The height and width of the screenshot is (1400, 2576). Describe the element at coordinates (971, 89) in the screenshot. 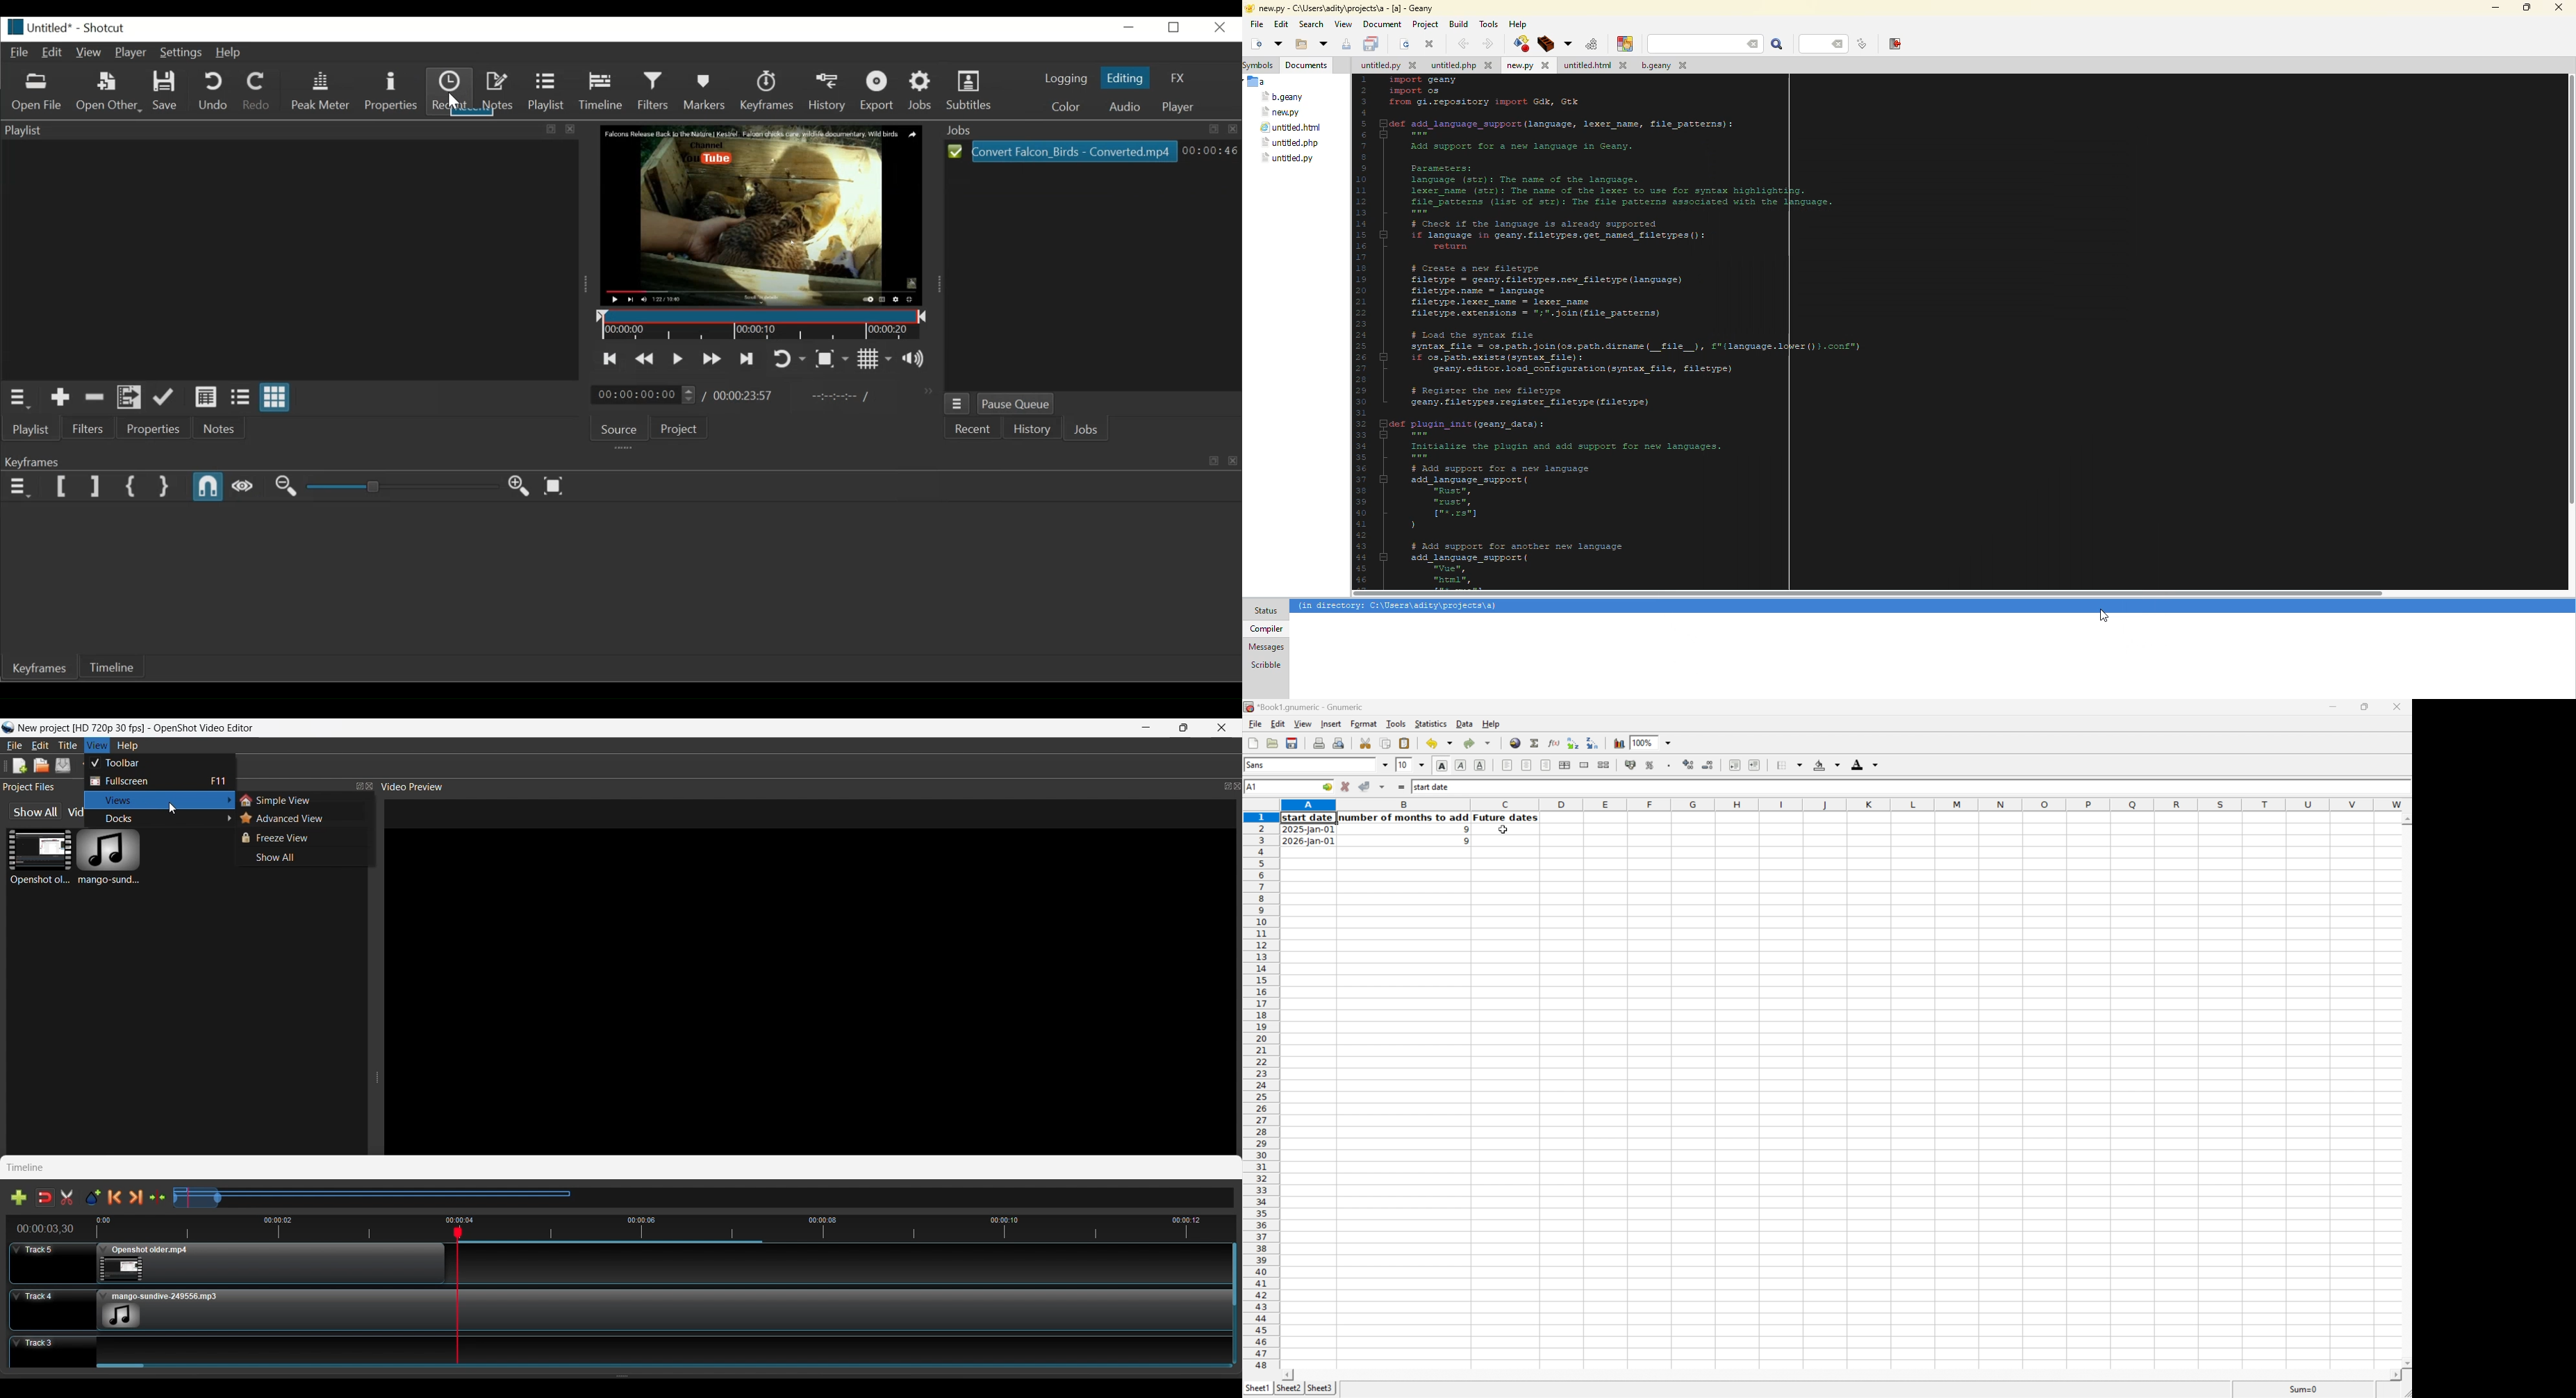

I see `Subtitles` at that location.